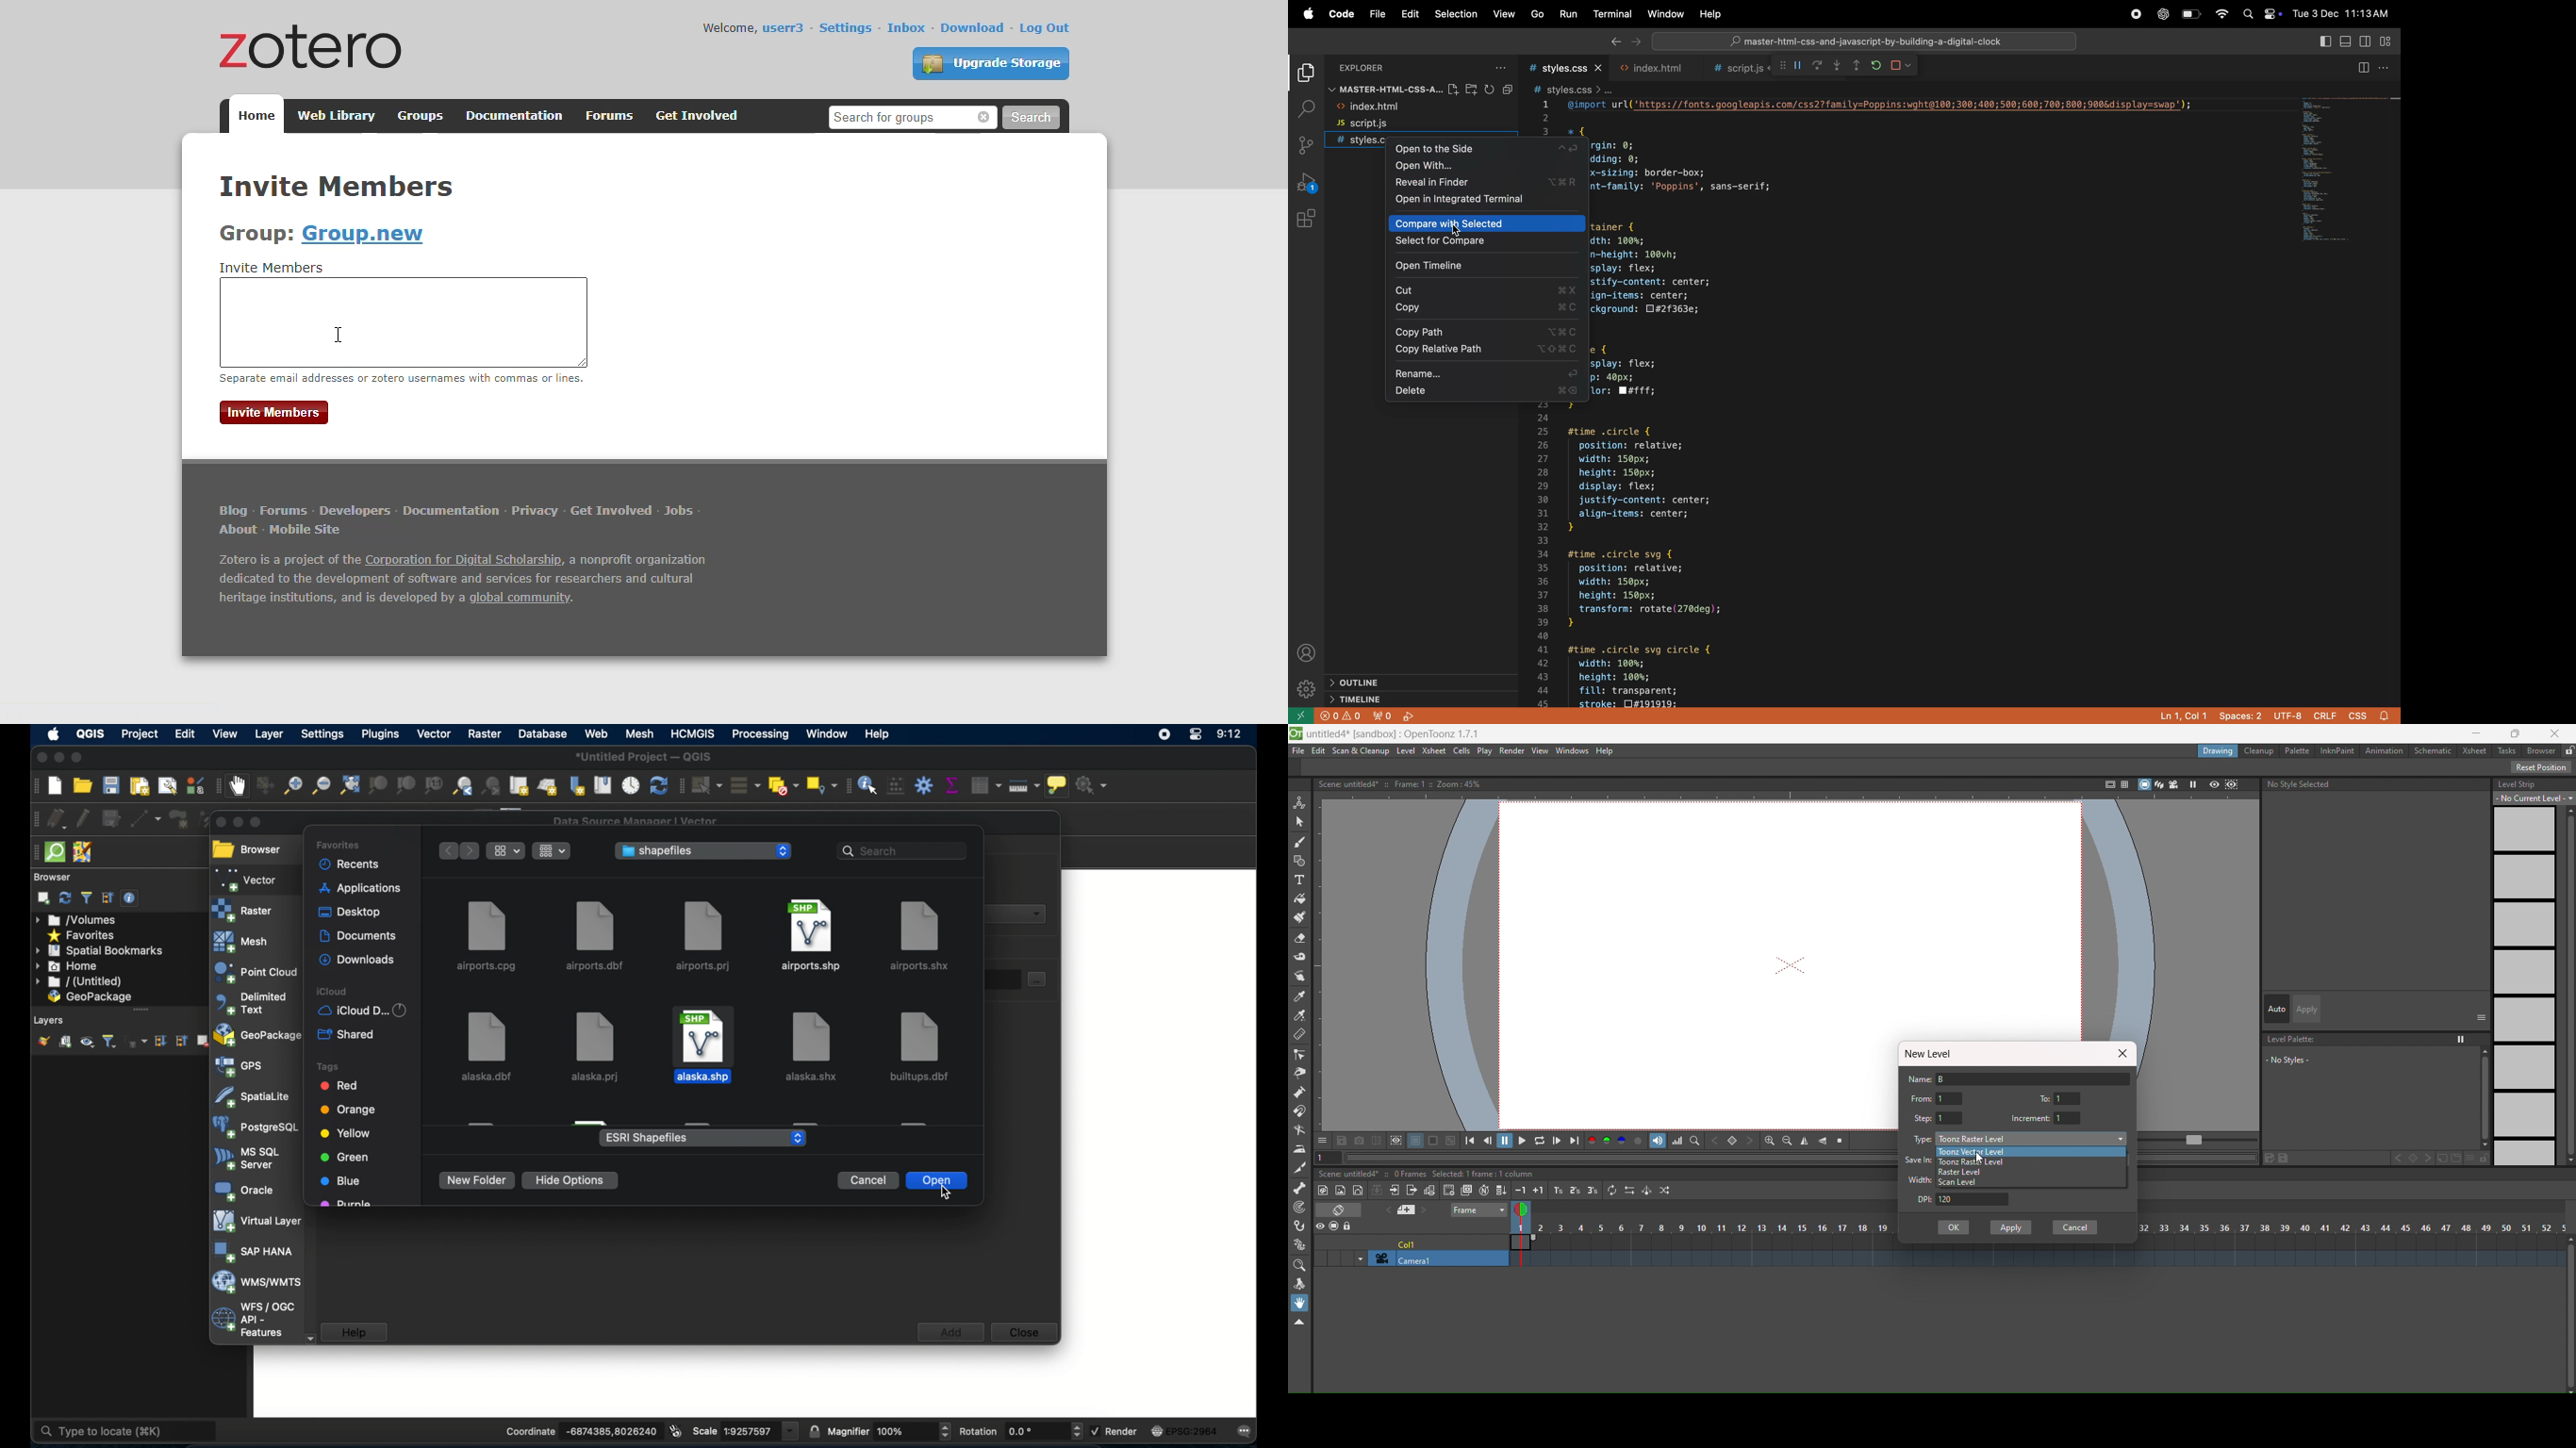 This screenshot has height=1456, width=2576. I want to click on locator, so click(1695, 1140).